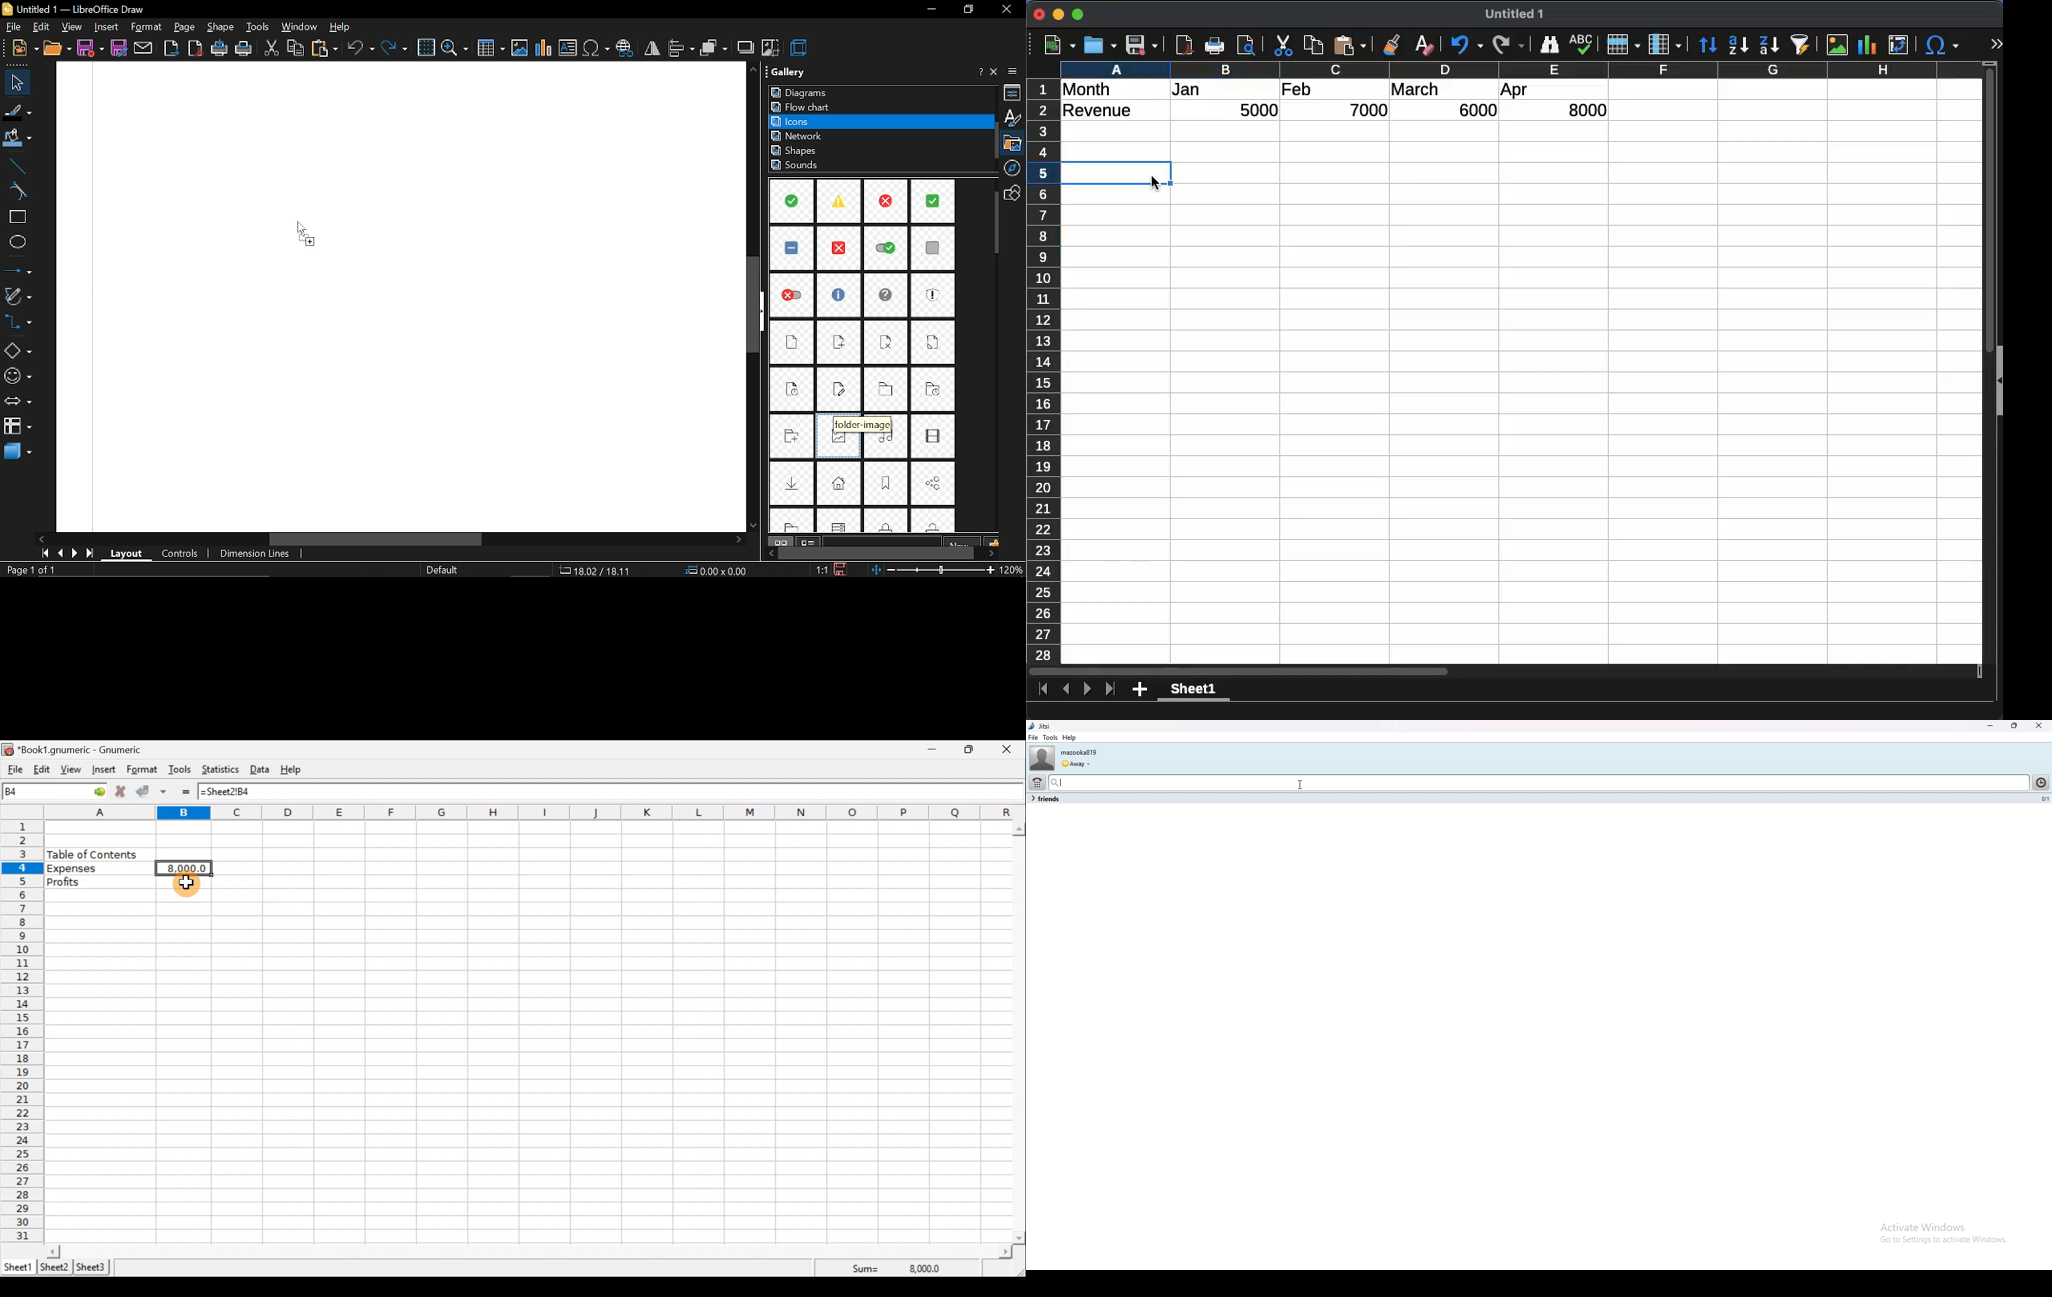  Describe the element at coordinates (713, 49) in the screenshot. I see `arrange` at that location.